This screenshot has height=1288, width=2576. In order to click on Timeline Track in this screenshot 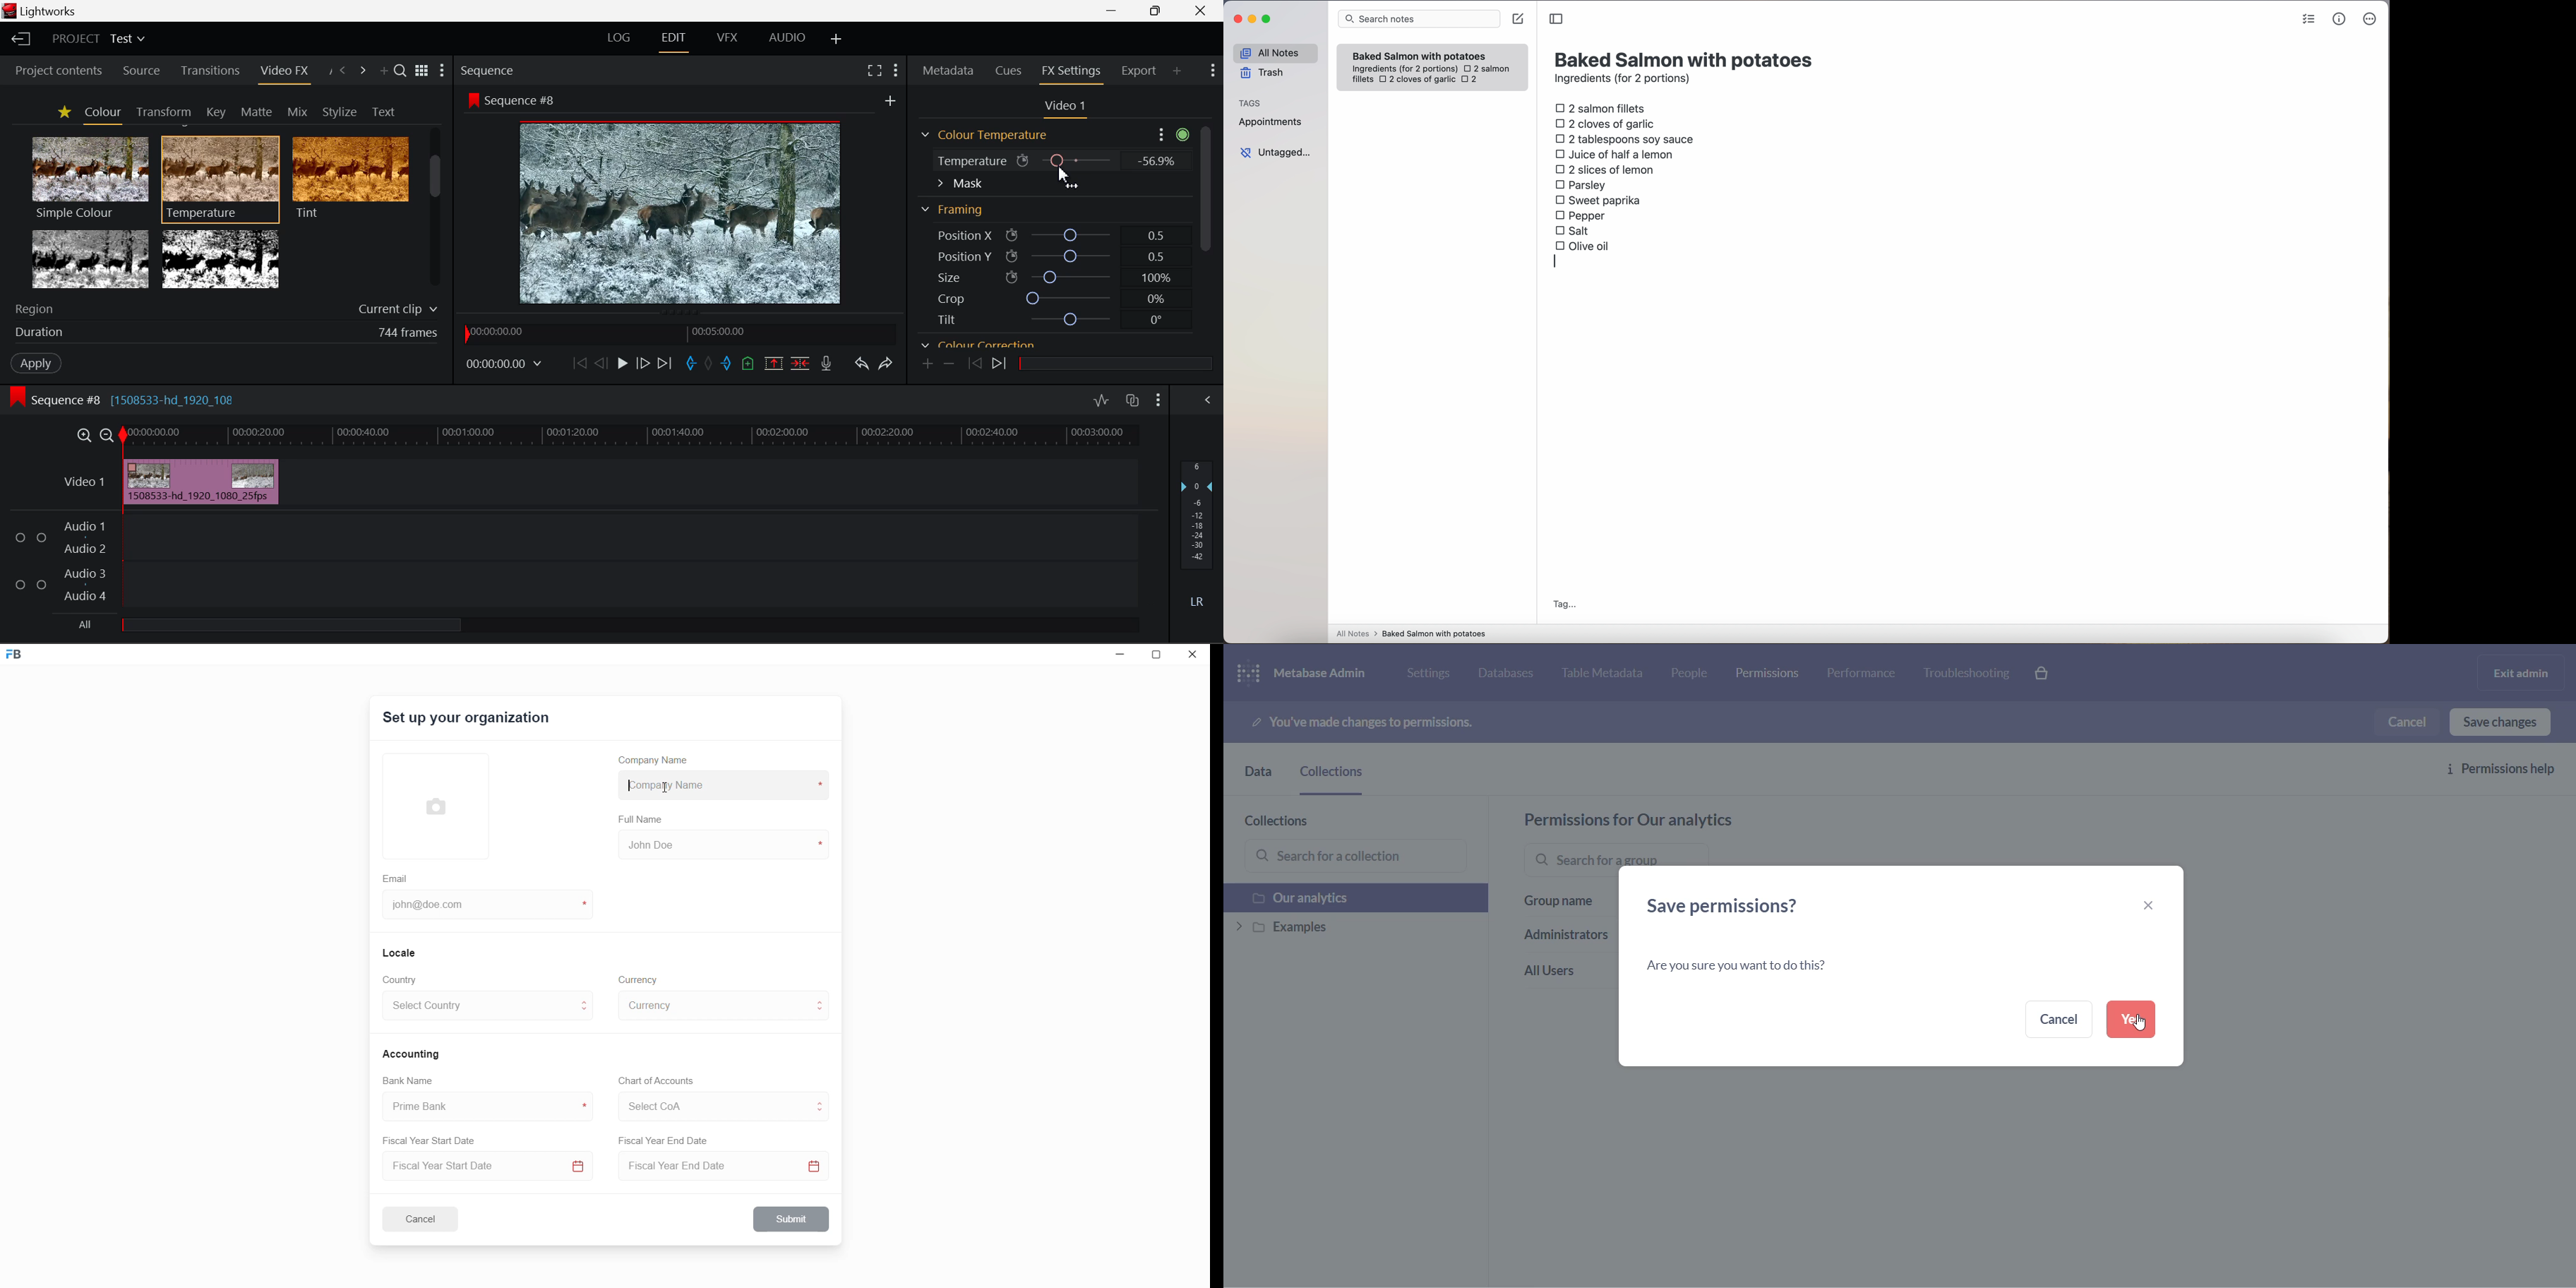, I will do `click(632, 436)`.